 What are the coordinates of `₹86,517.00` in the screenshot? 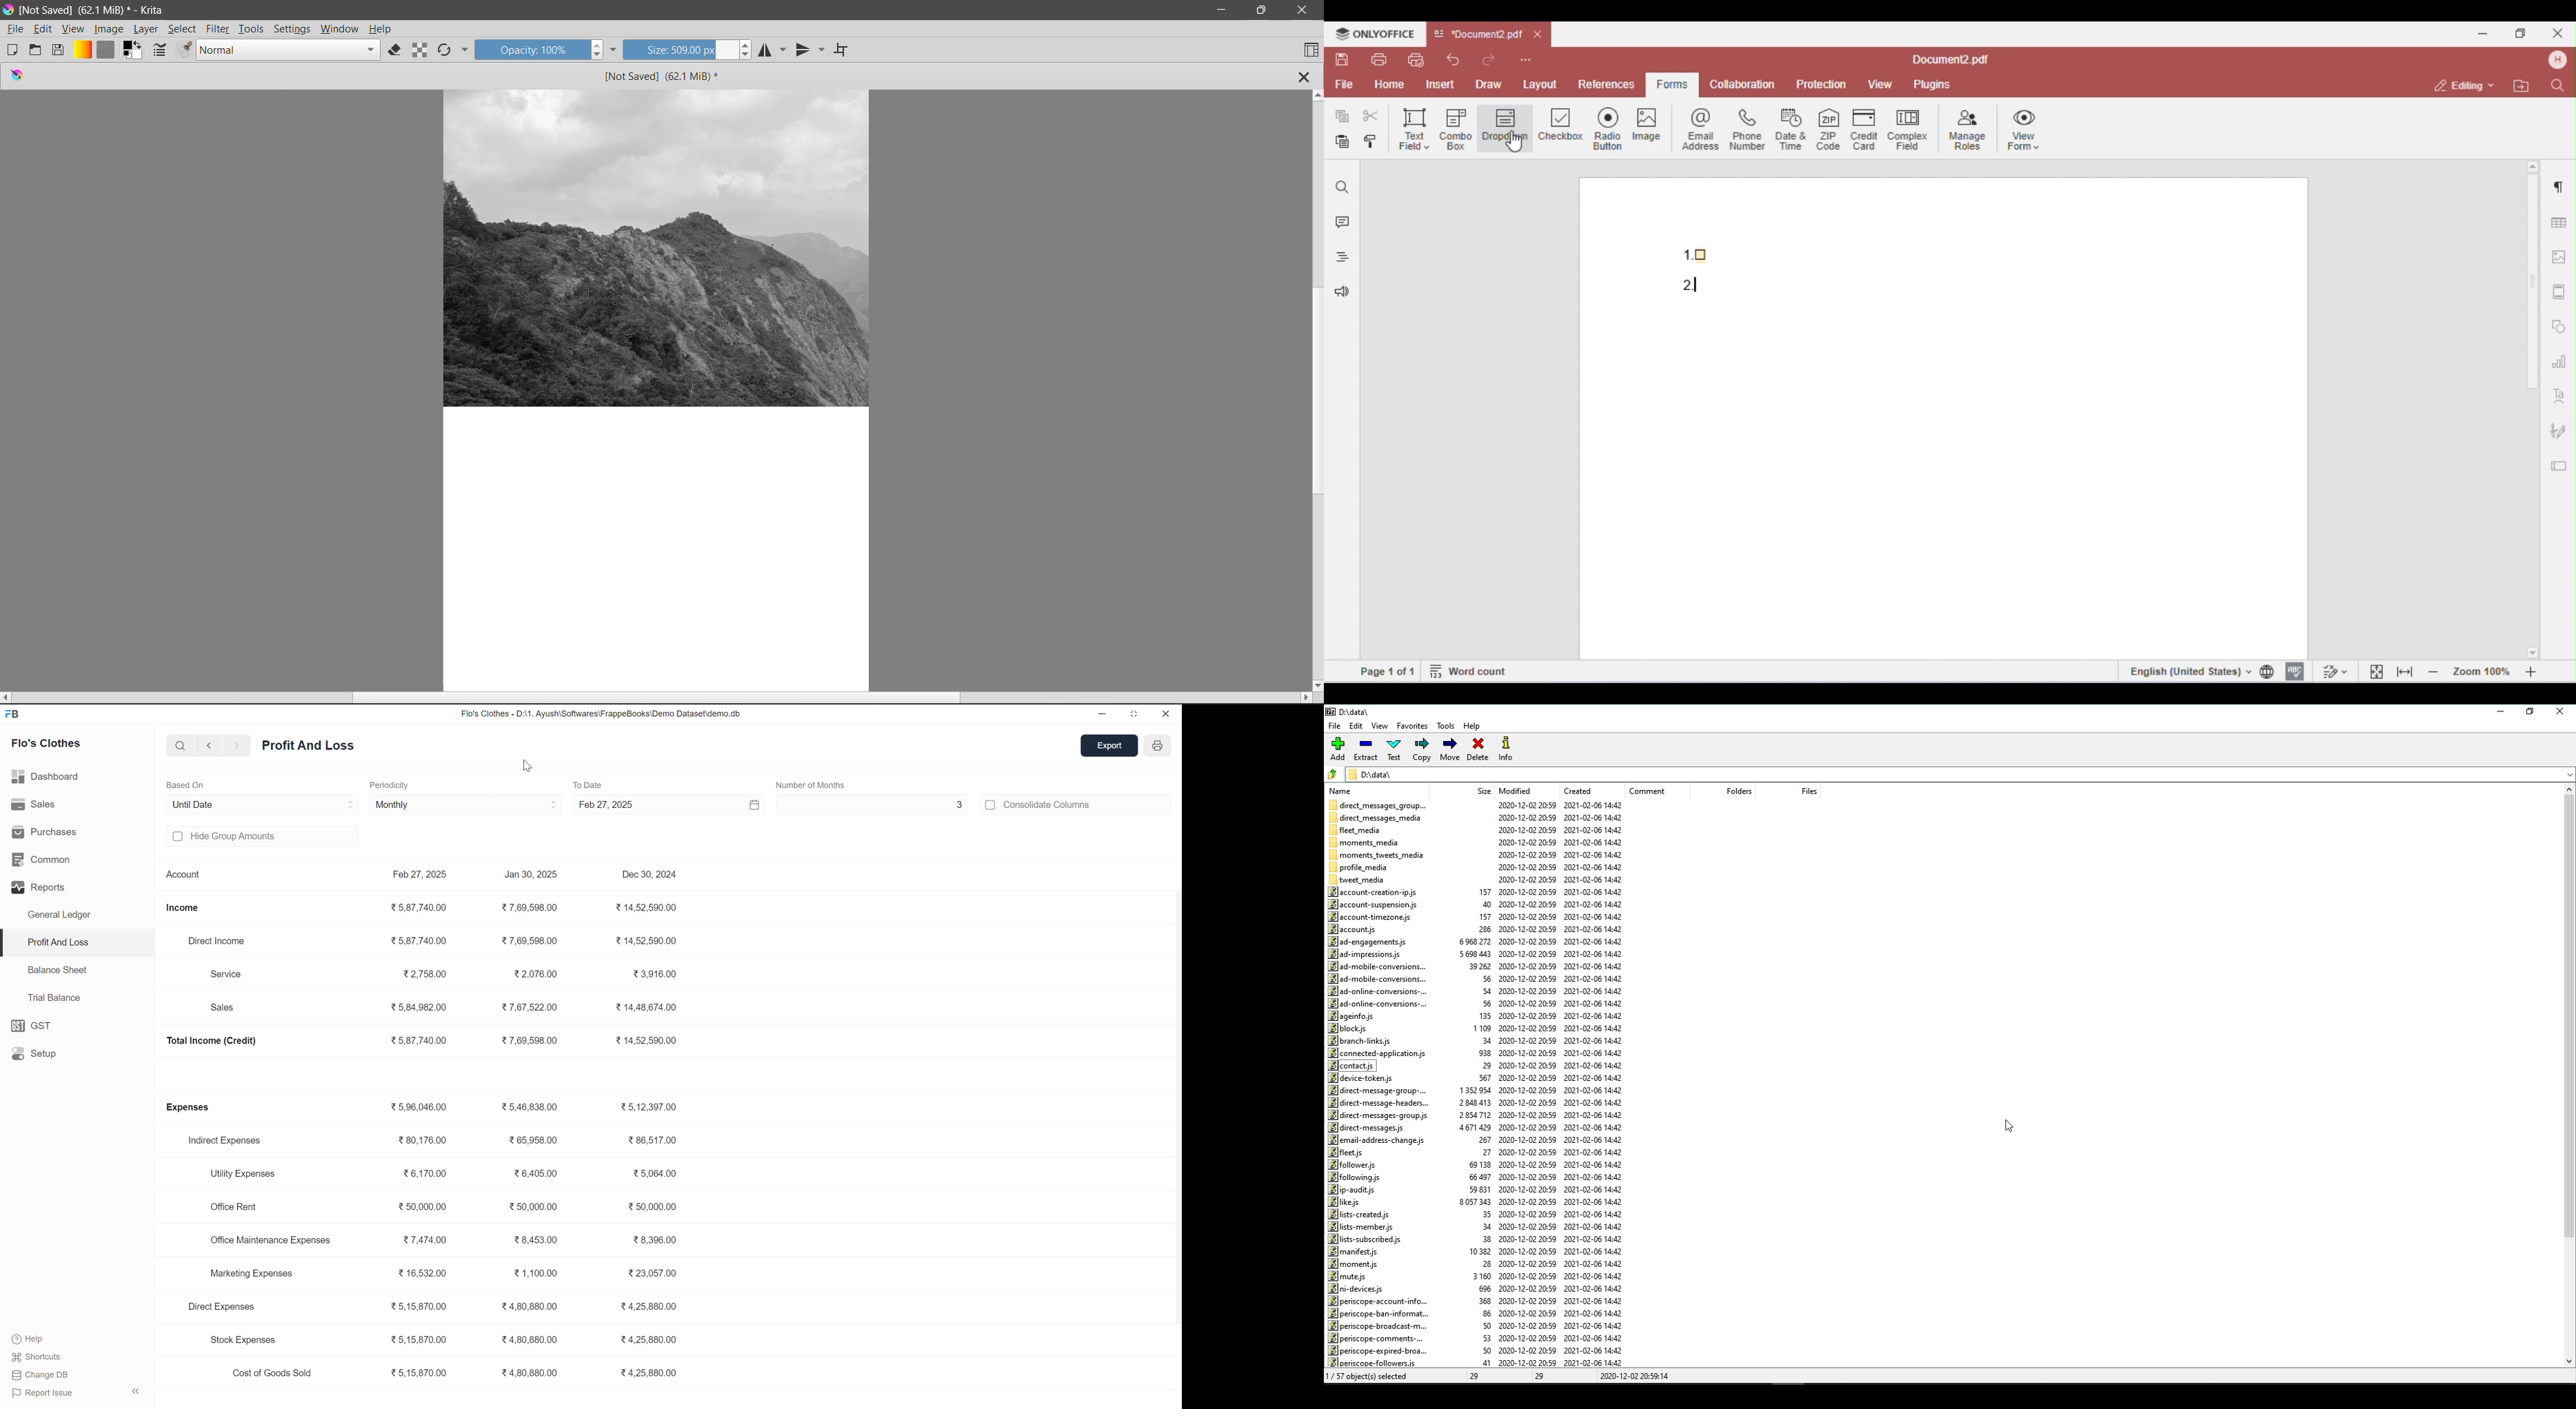 It's located at (654, 1141).